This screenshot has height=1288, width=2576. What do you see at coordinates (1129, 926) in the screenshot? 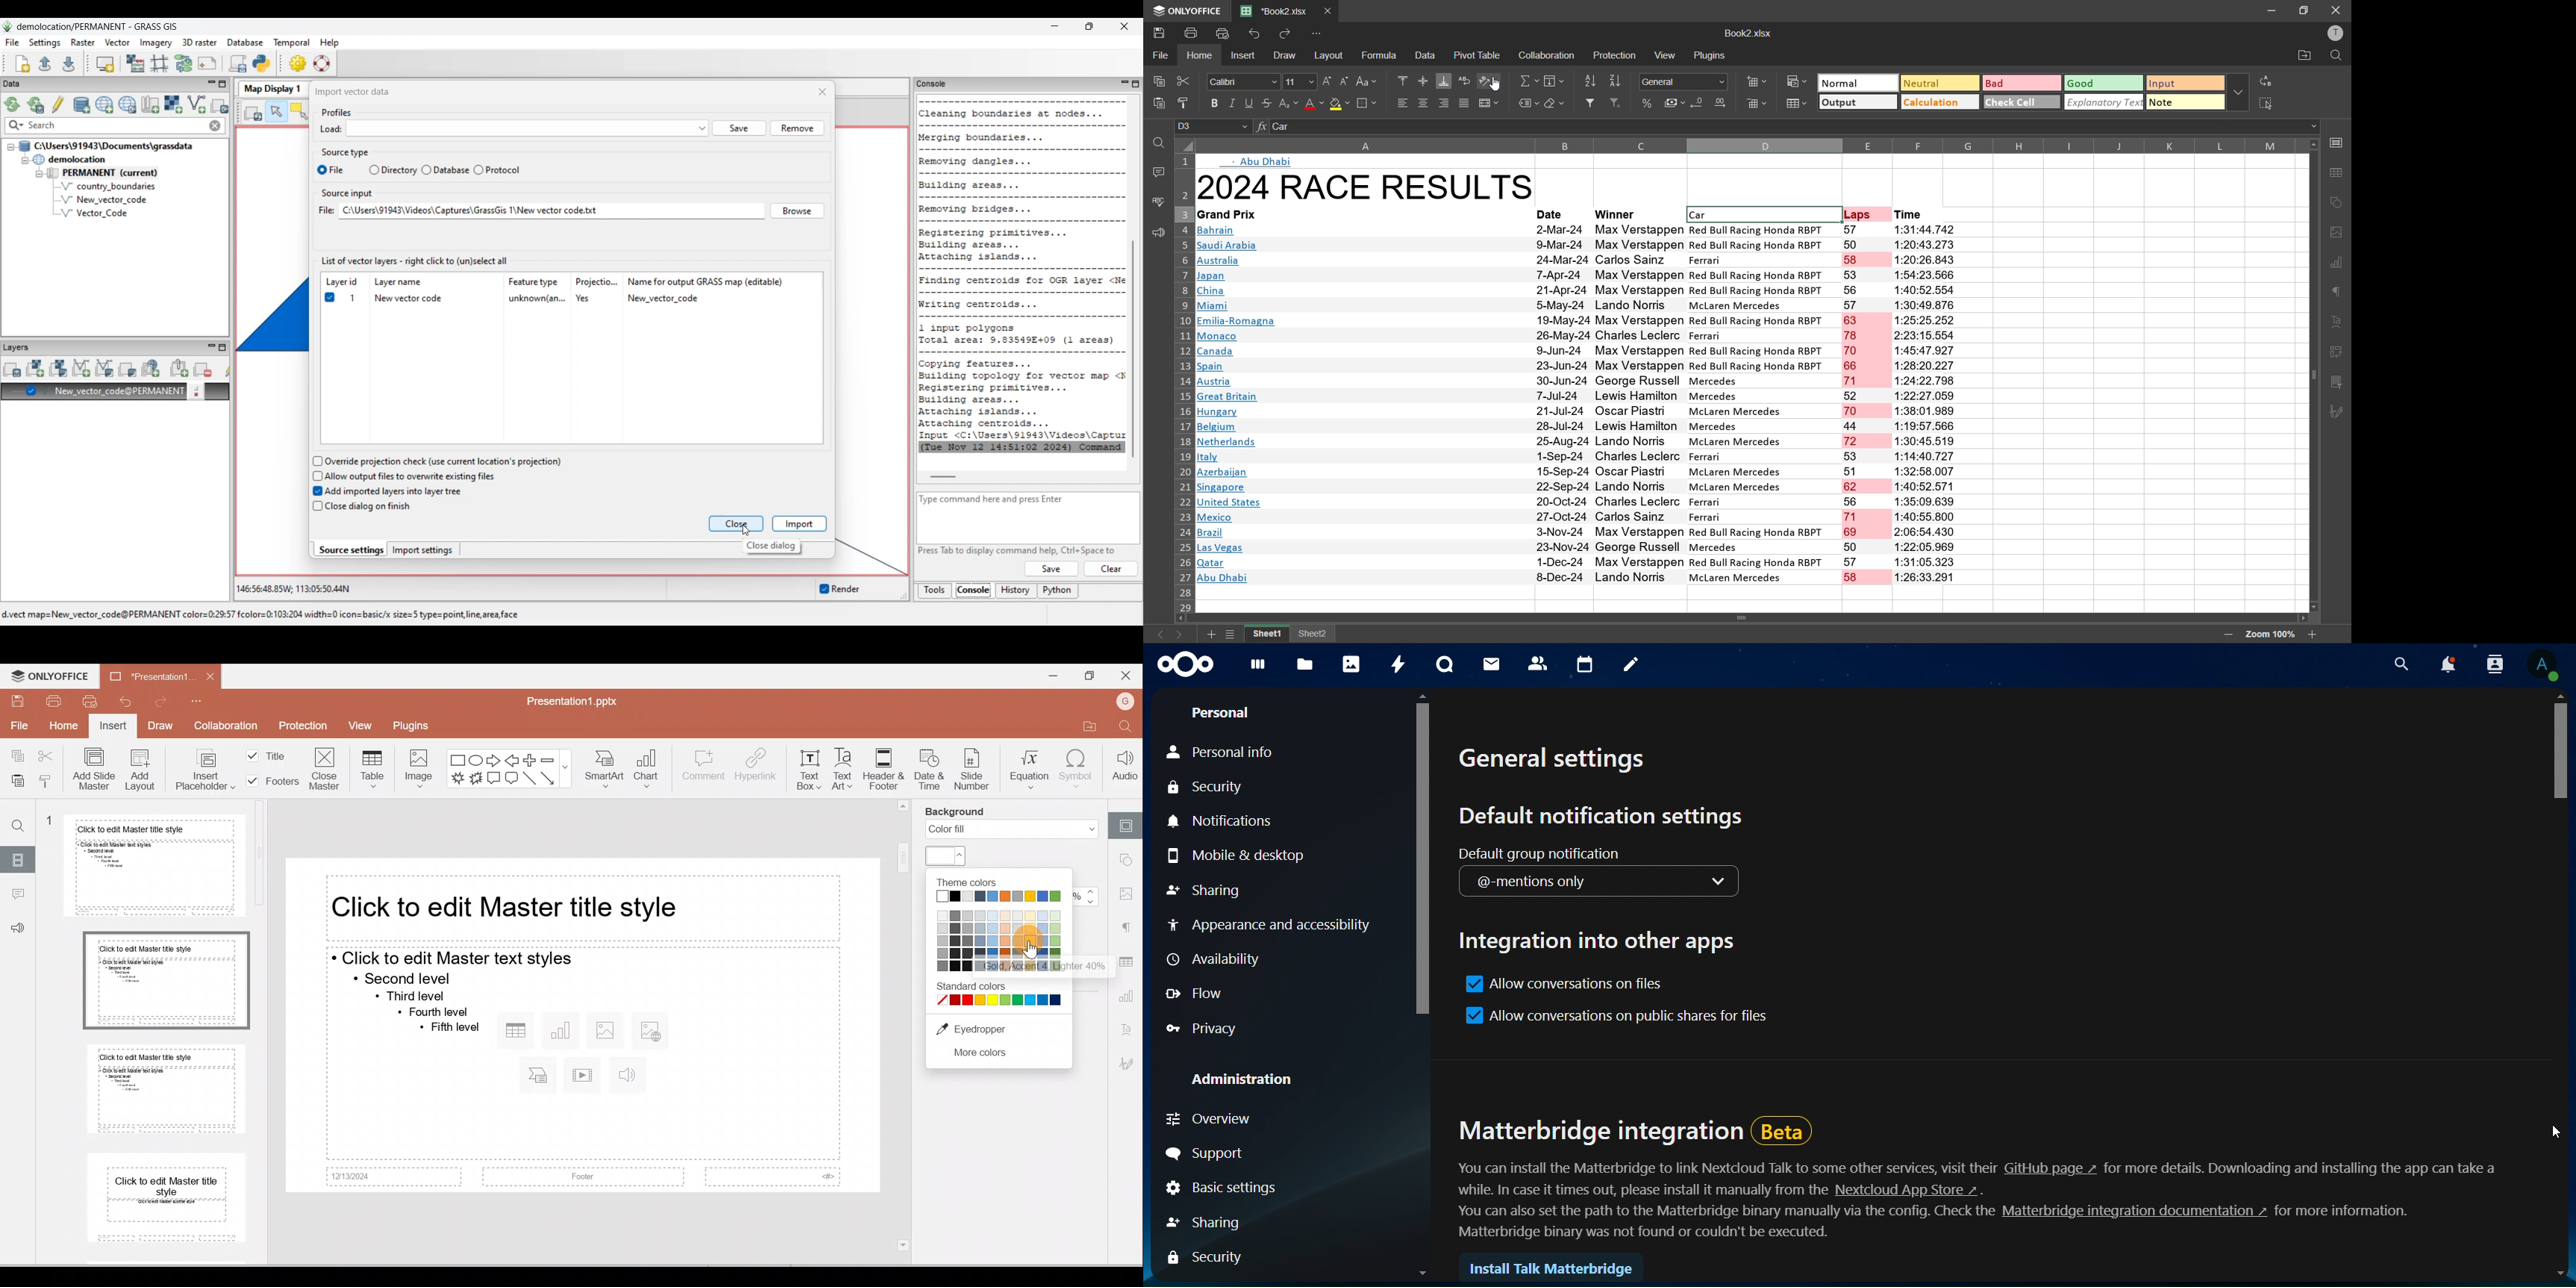
I see `Paragraph settings` at bounding box center [1129, 926].